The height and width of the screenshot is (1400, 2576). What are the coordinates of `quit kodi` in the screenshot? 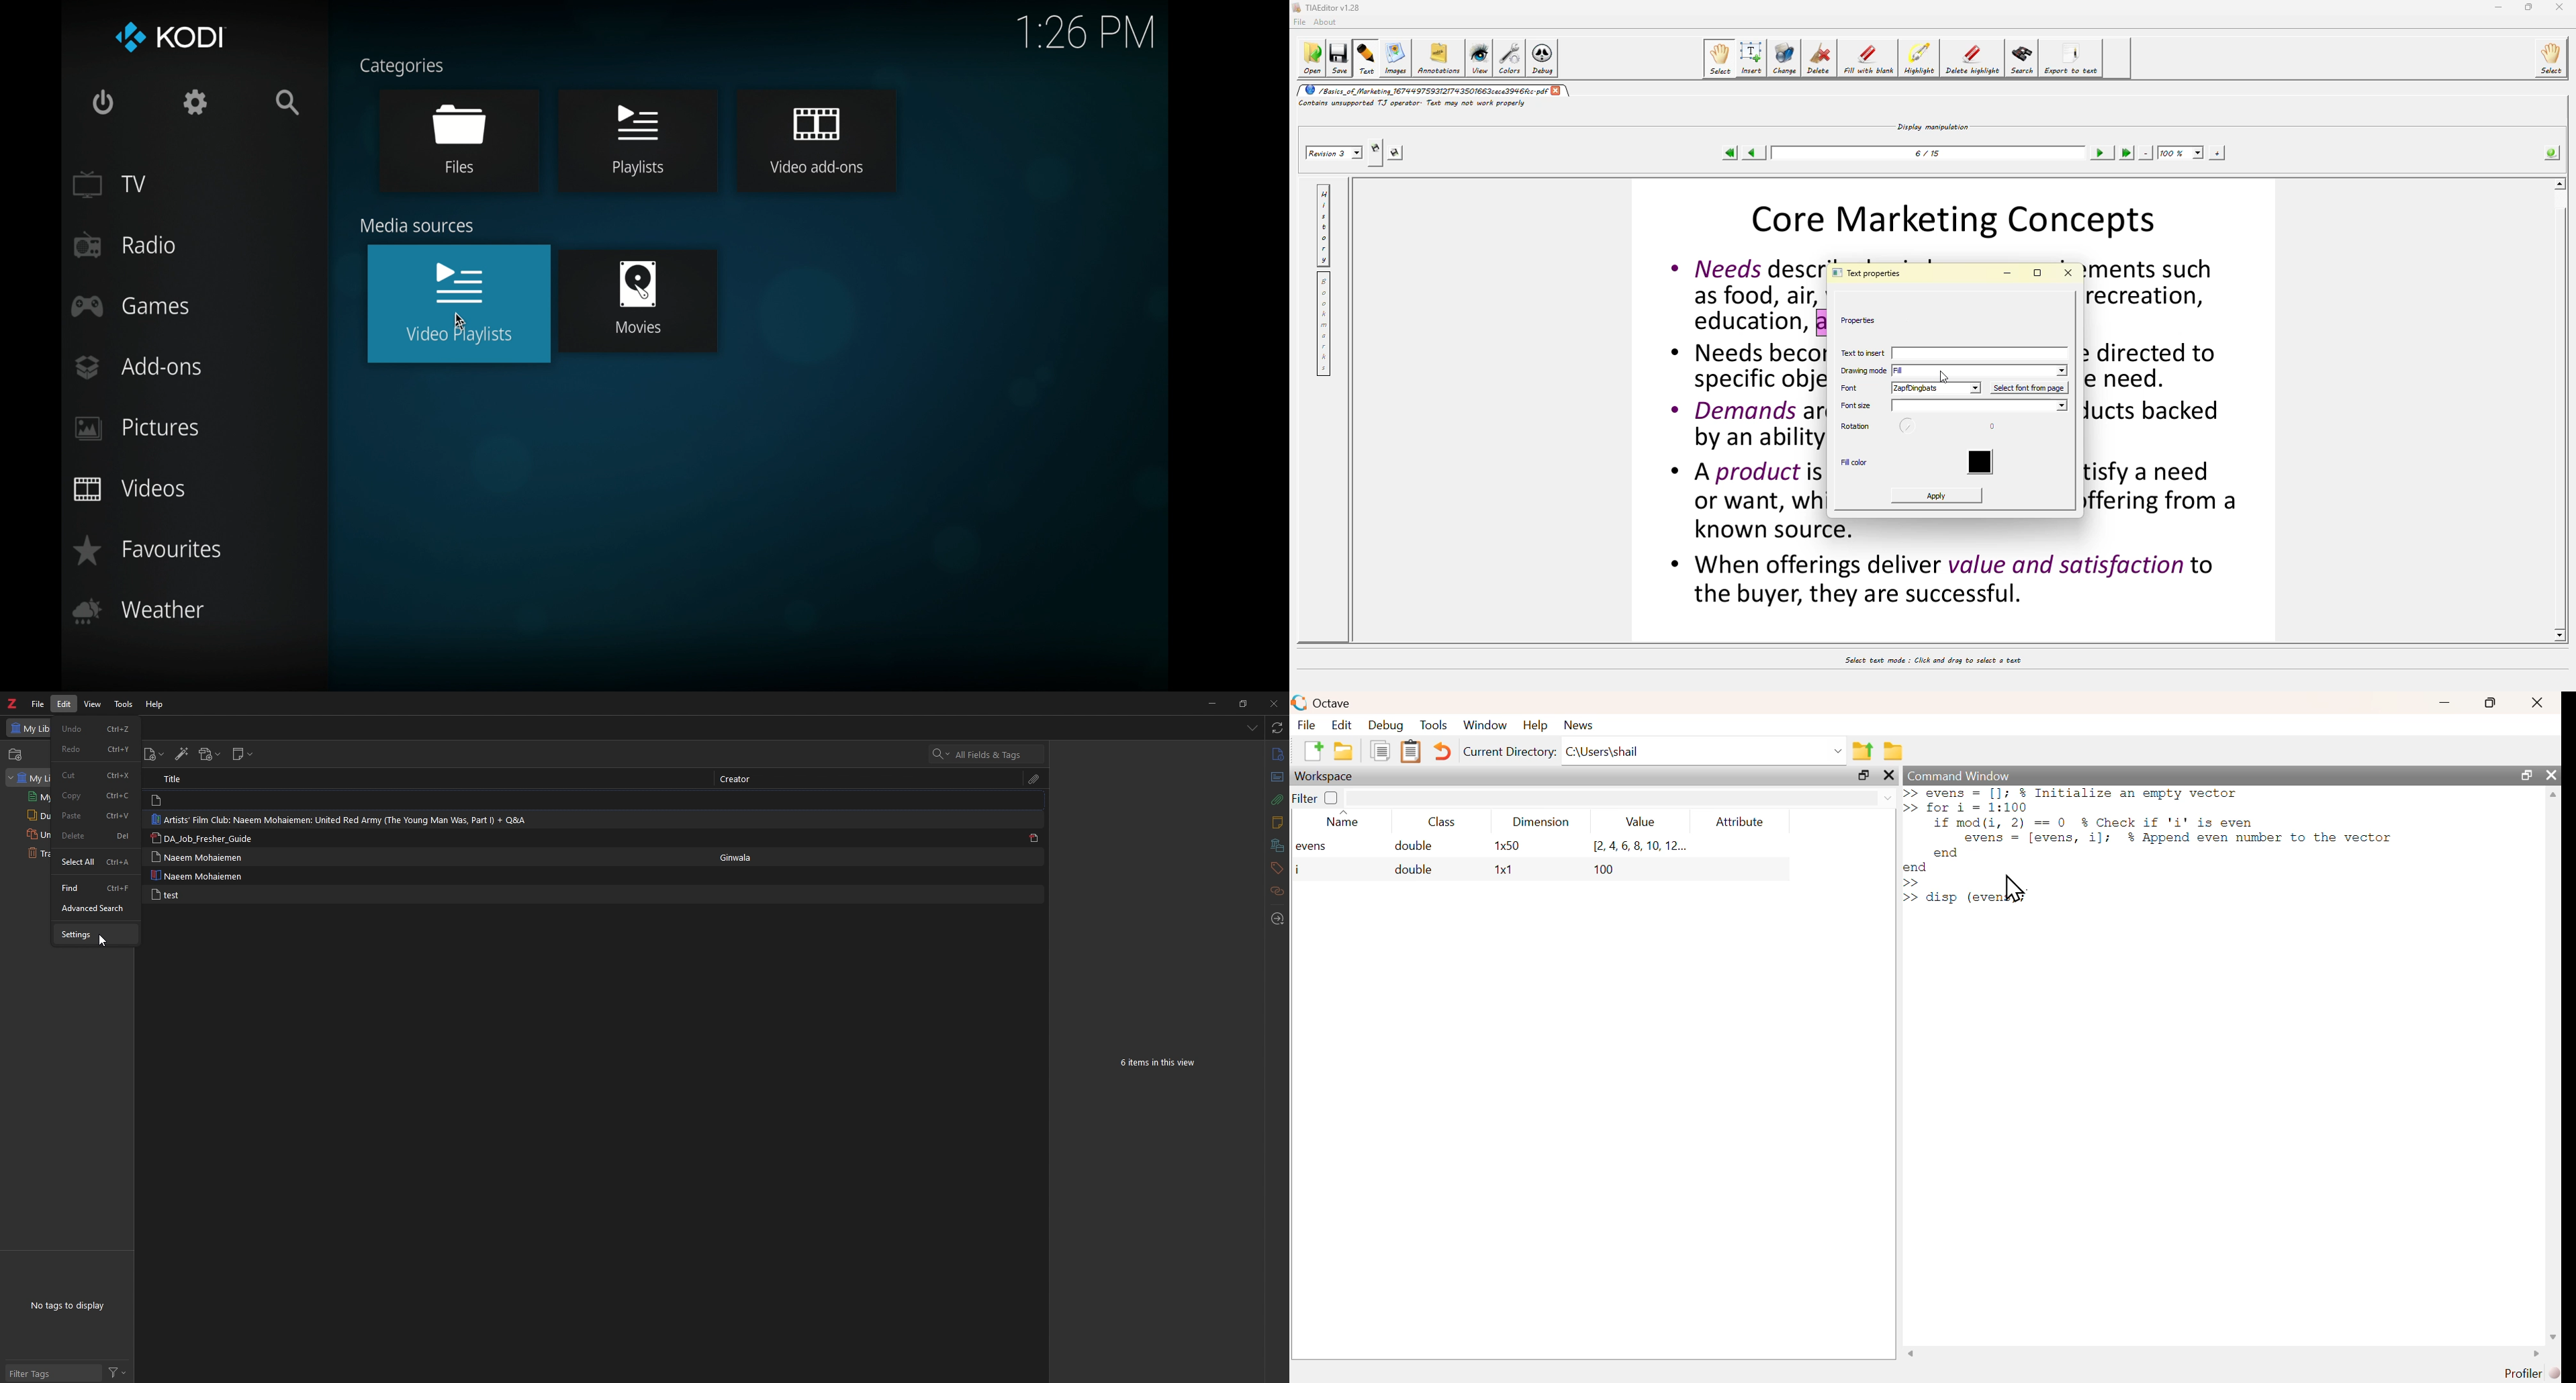 It's located at (104, 102).